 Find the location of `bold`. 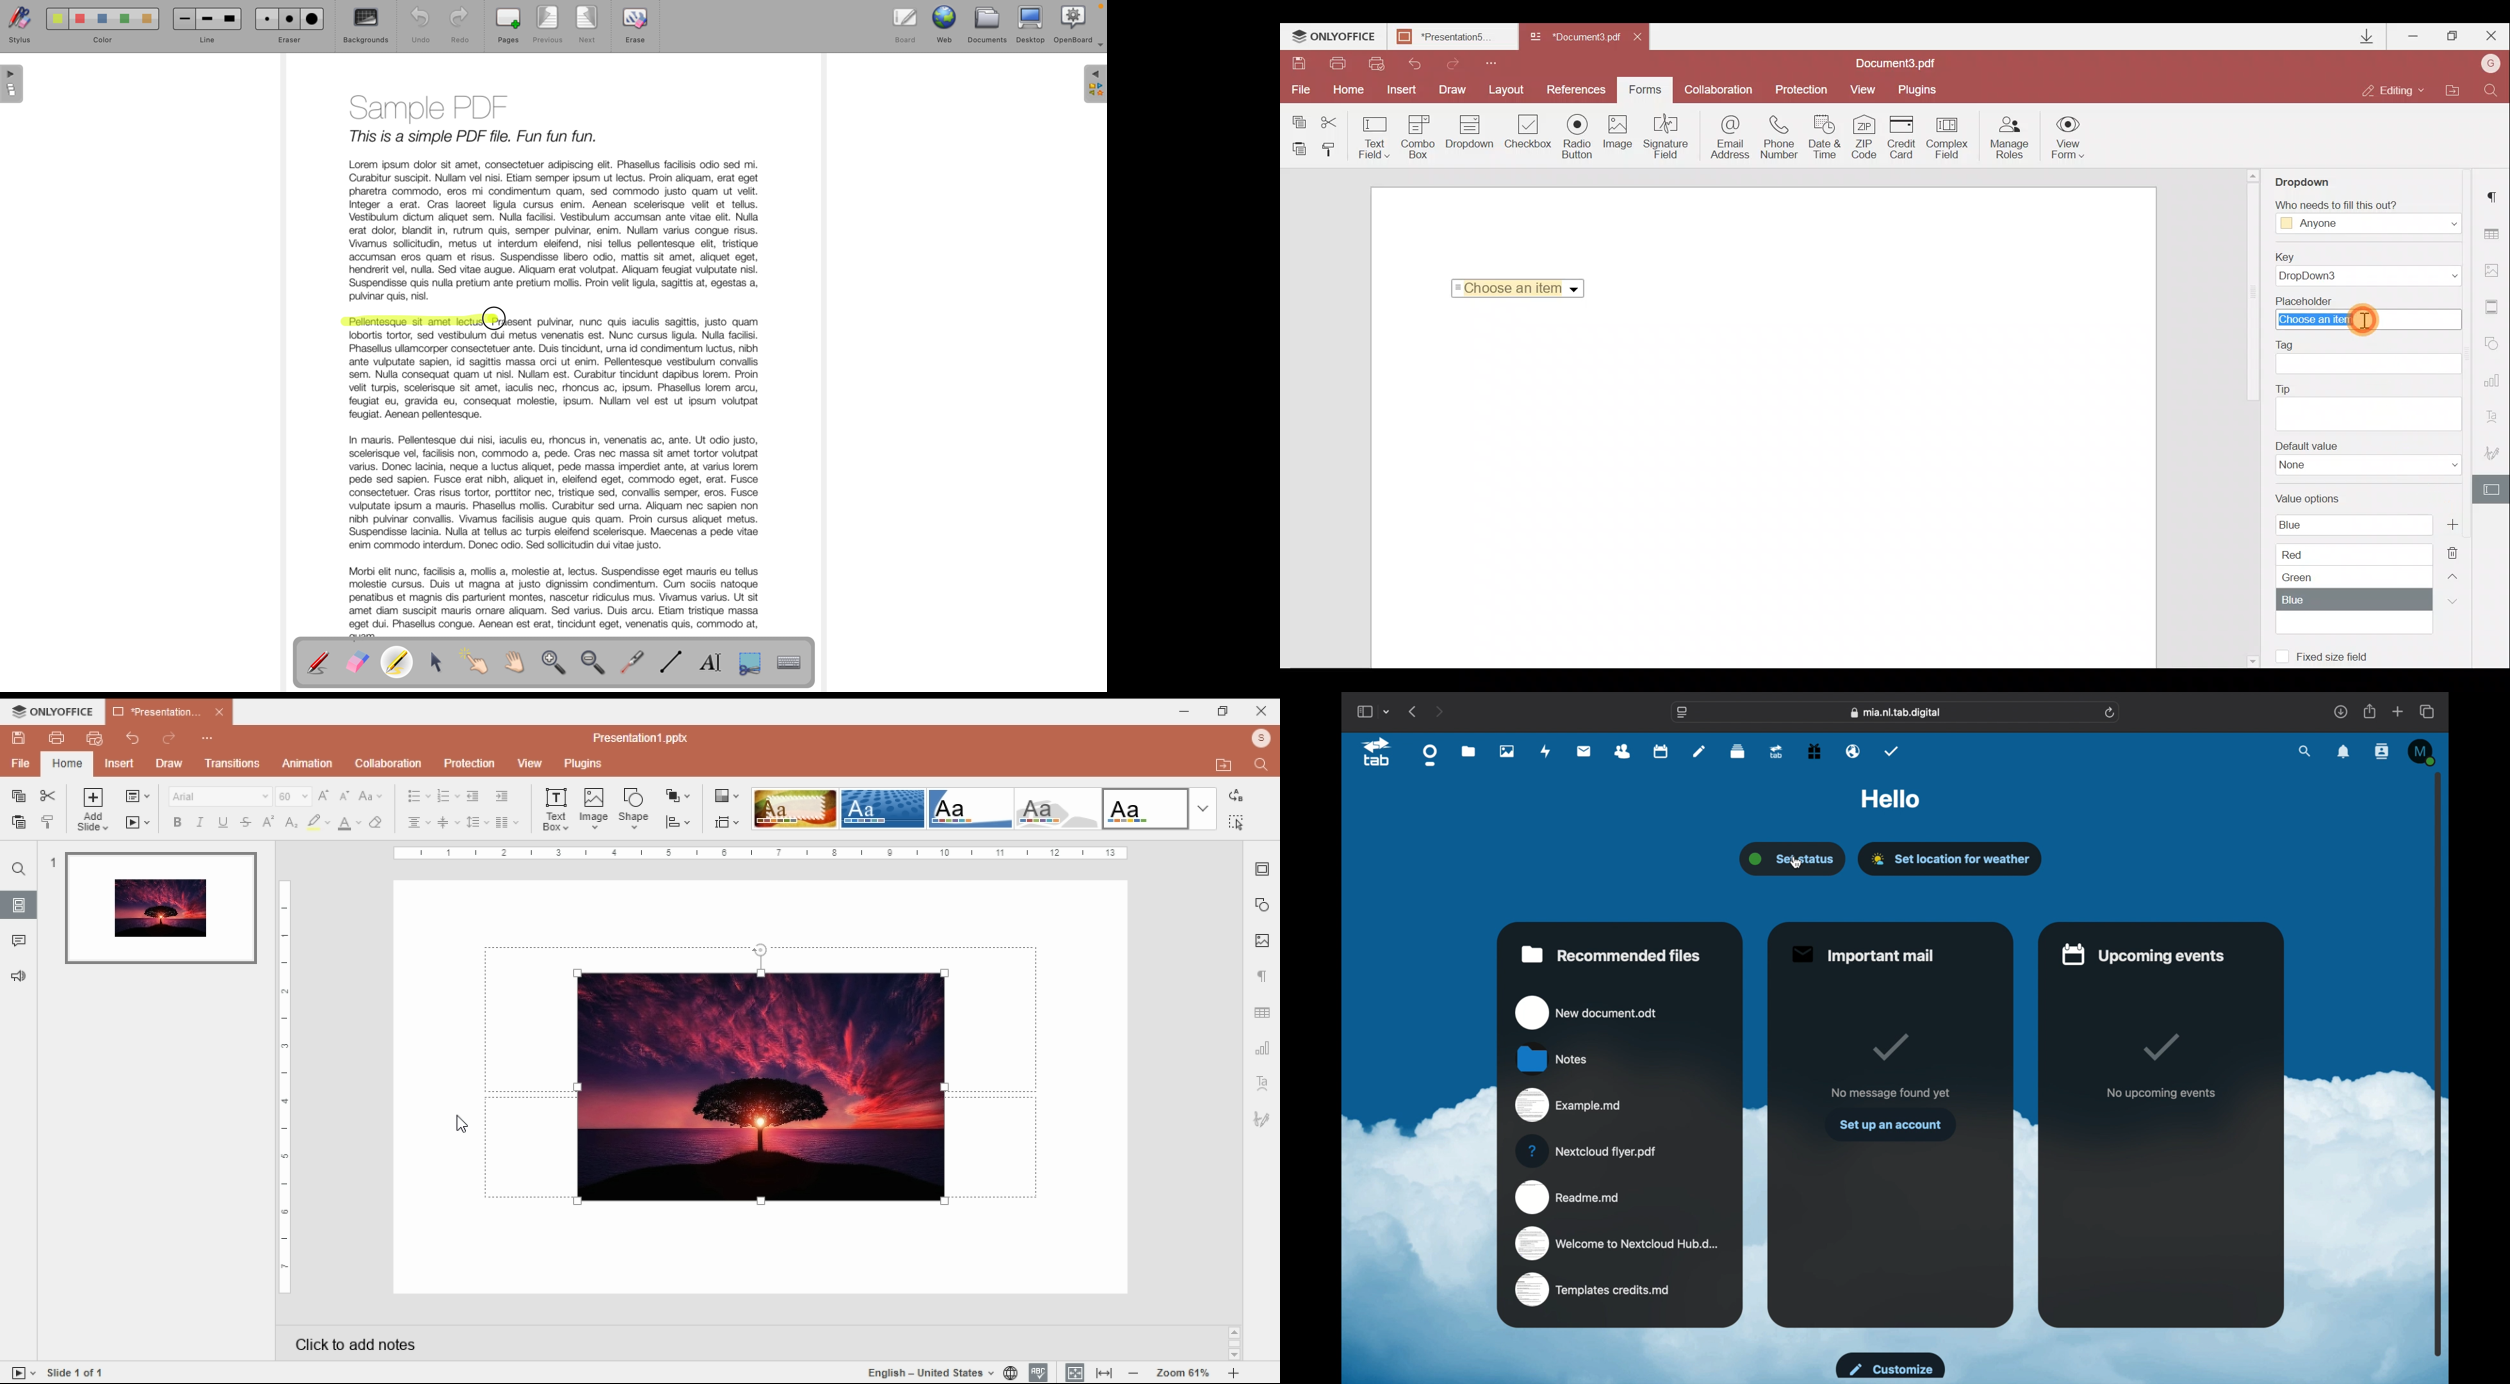

bold is located at coordinates (177, 821).